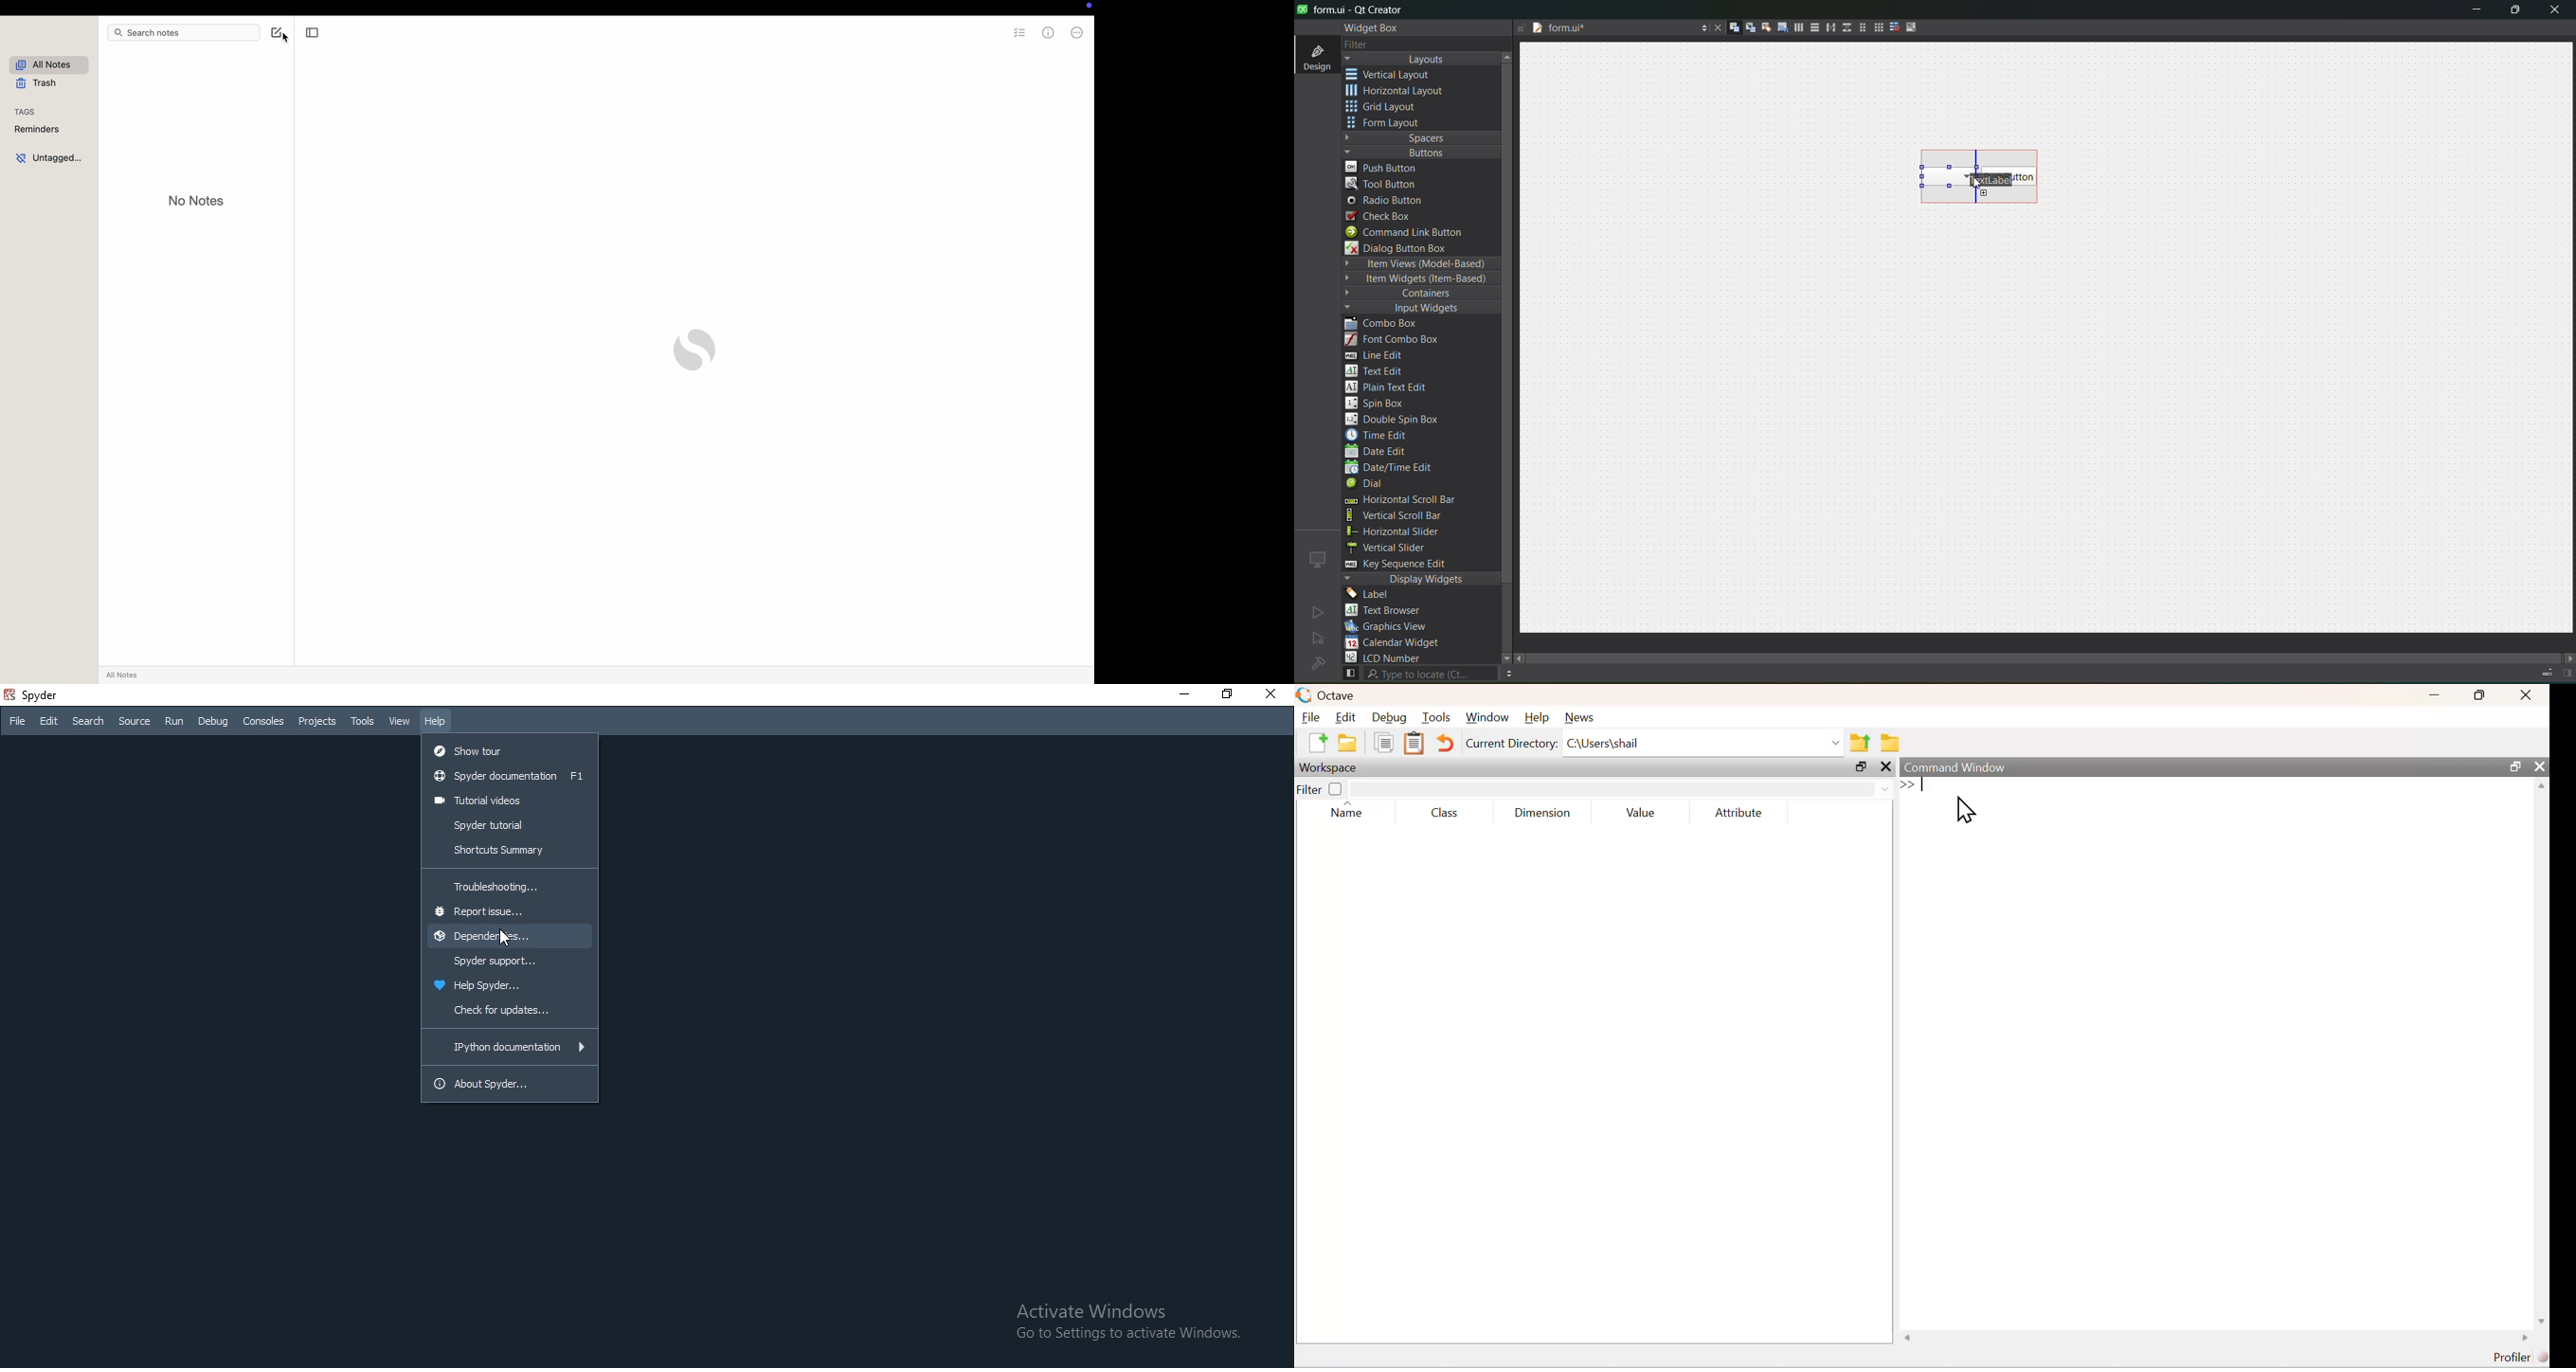 The width and height of the screenshot is (2576, 1372). What do you see at coordinates (1418, 279) in the screenshot?
I see `item widgets` at bounding box center [1418, 279].